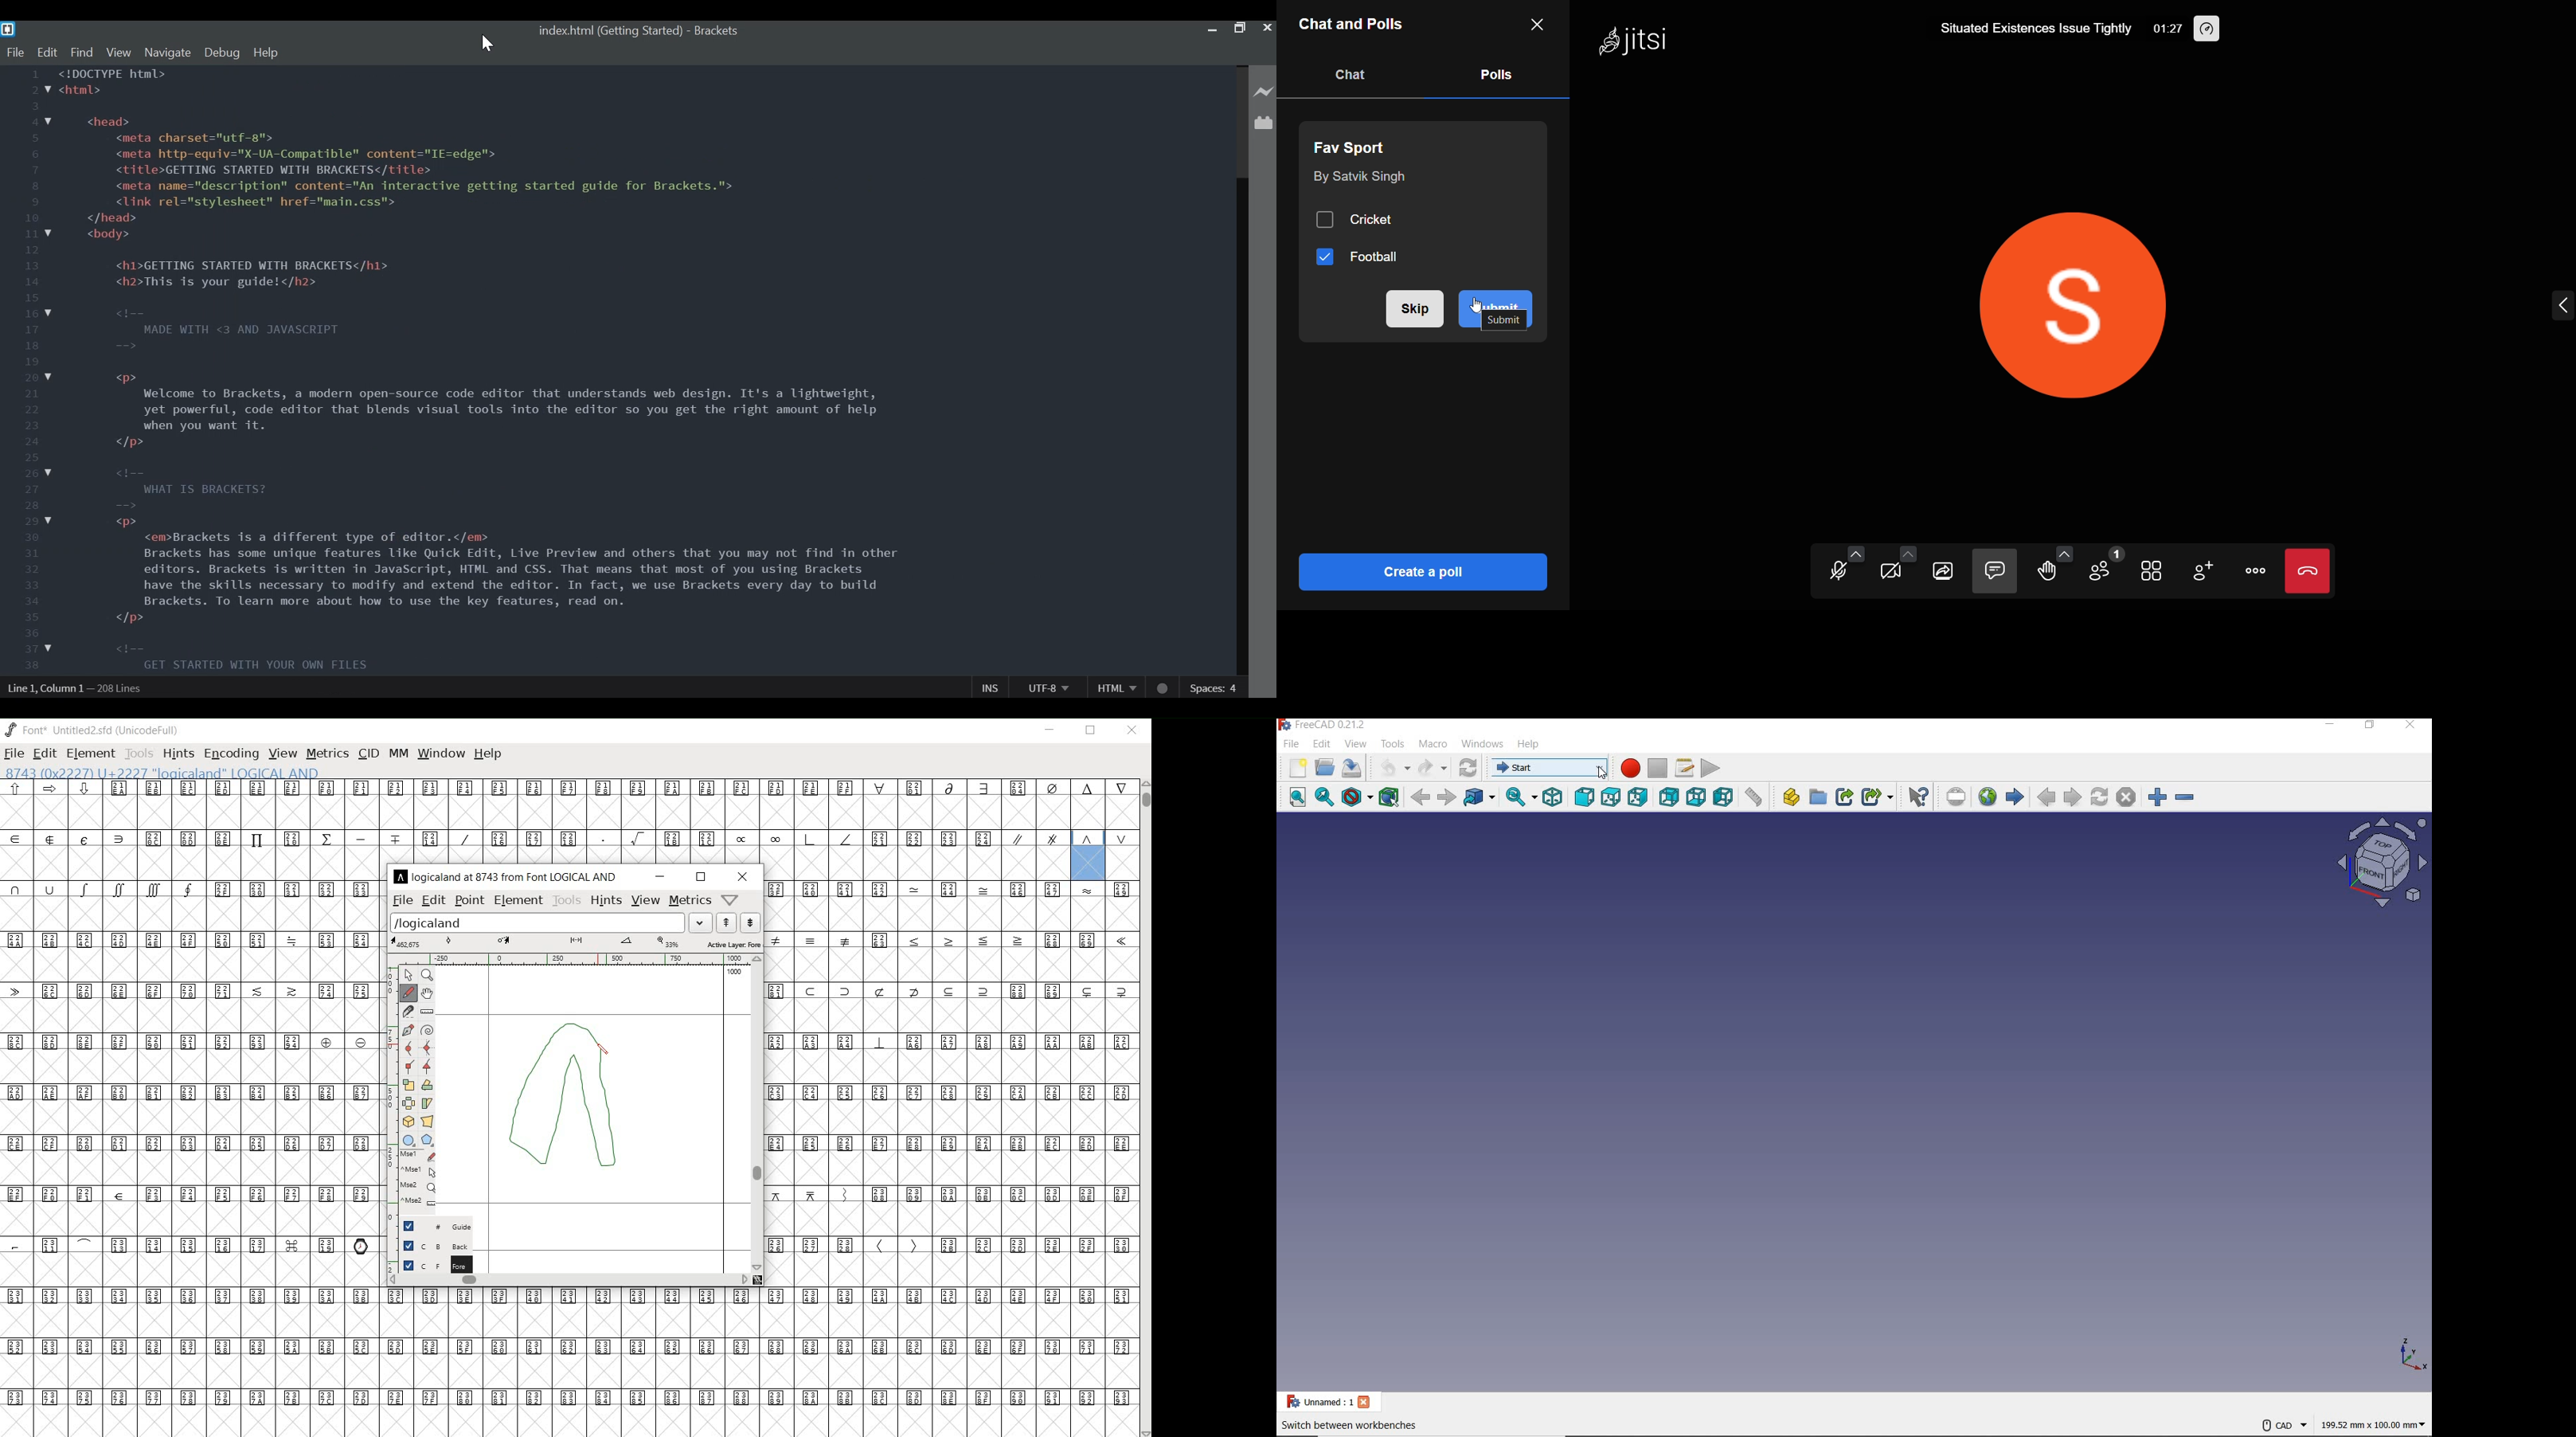 The height and width of the screenshot is (1456, 2576). What do you see at coordinates (2558, 306) in the screenshot?
I see `expand` at bounding box center [2558, 306].